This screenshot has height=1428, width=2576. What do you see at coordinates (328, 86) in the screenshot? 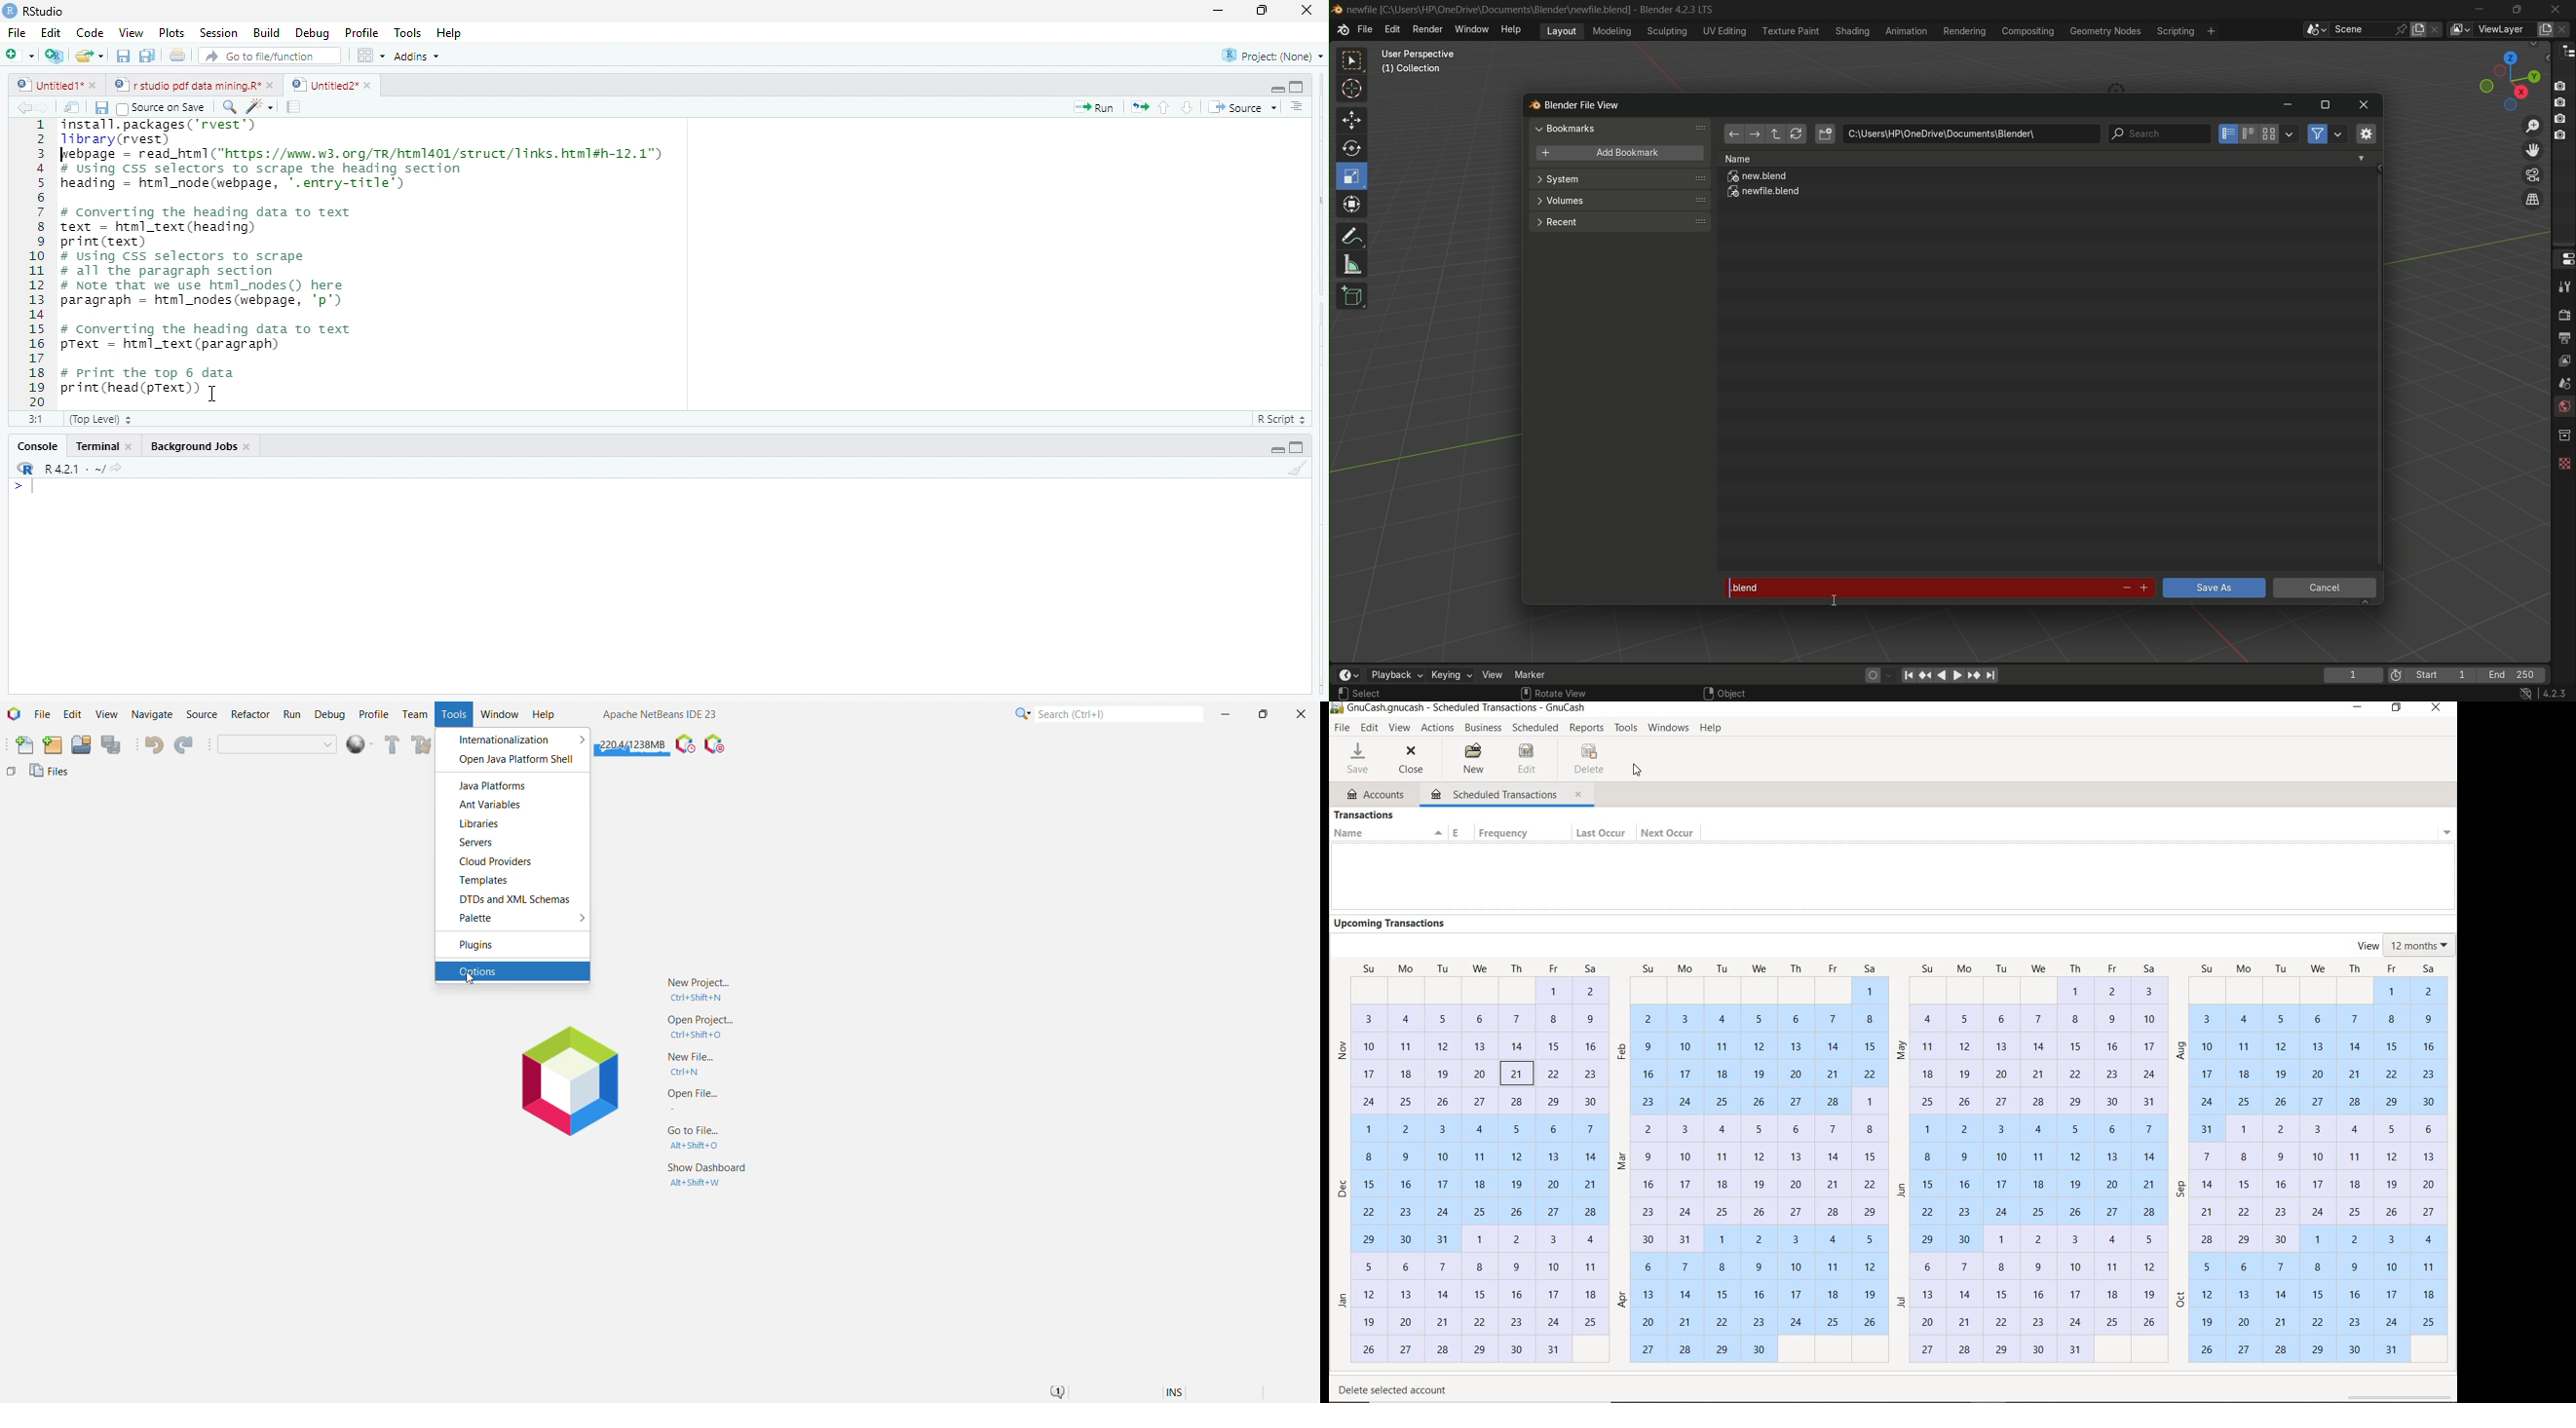
I see ` Untitied2" »` at bounding box center [328, 86].